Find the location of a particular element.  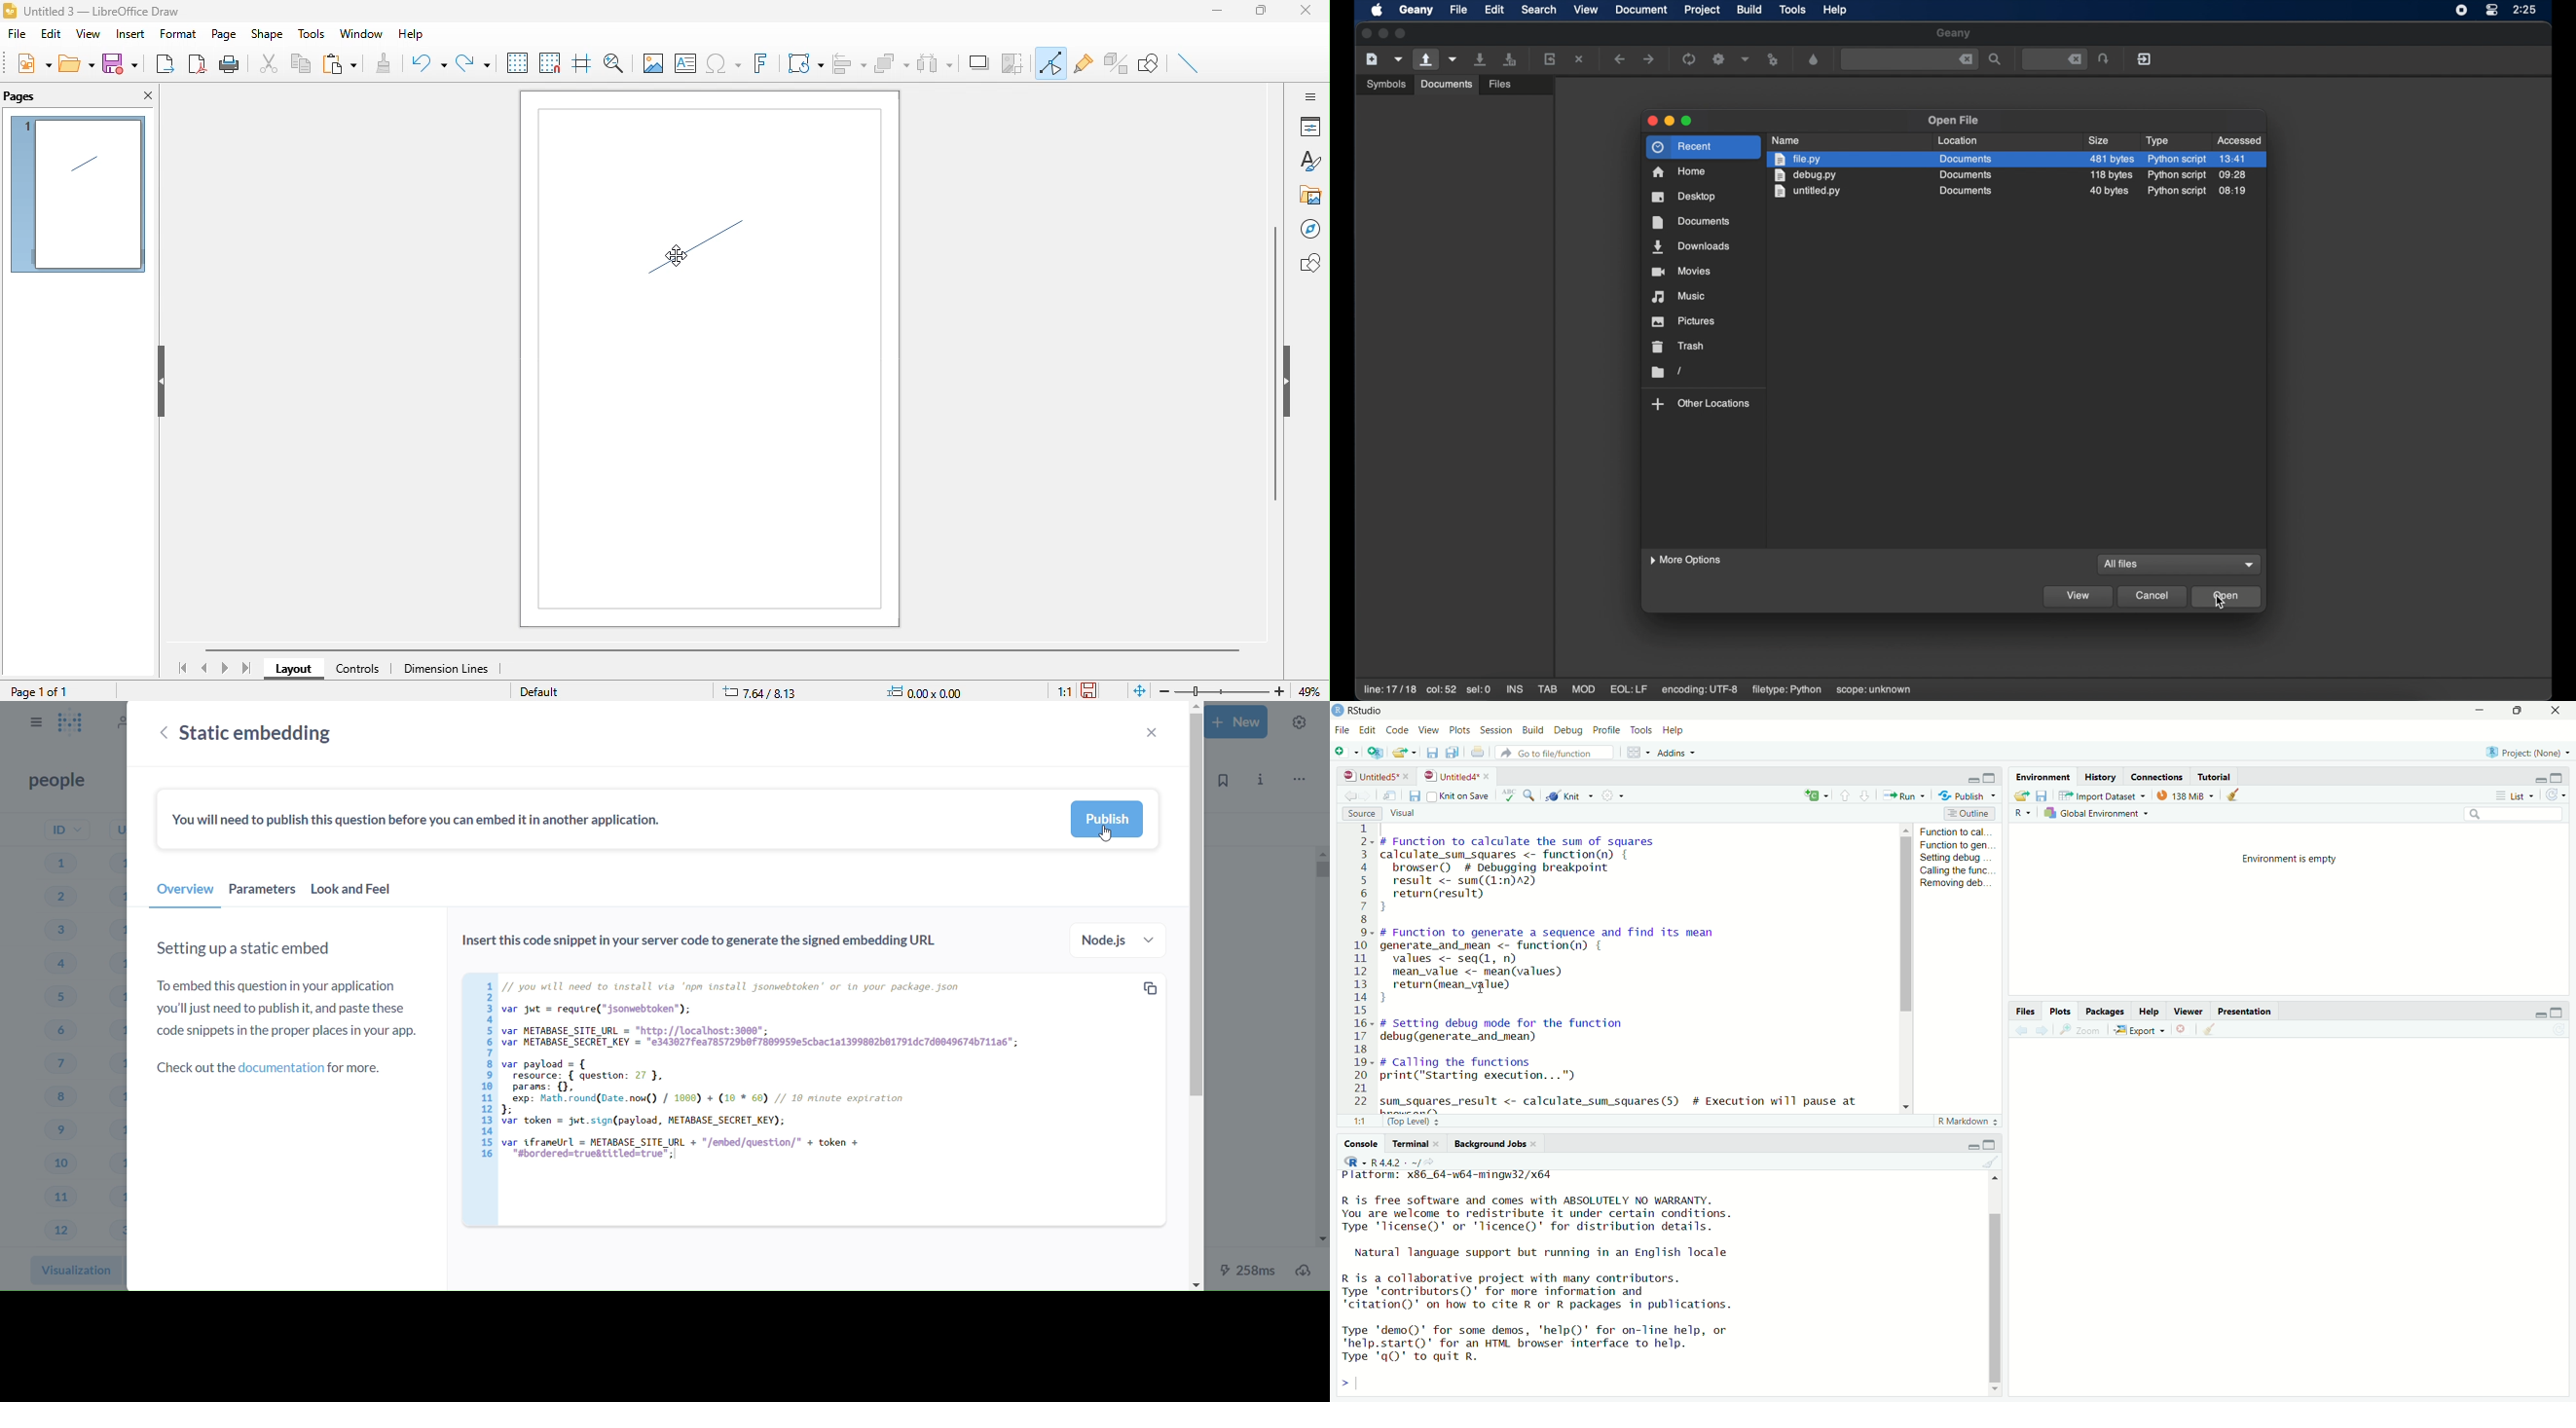

page is located at coordinates (224, 35).